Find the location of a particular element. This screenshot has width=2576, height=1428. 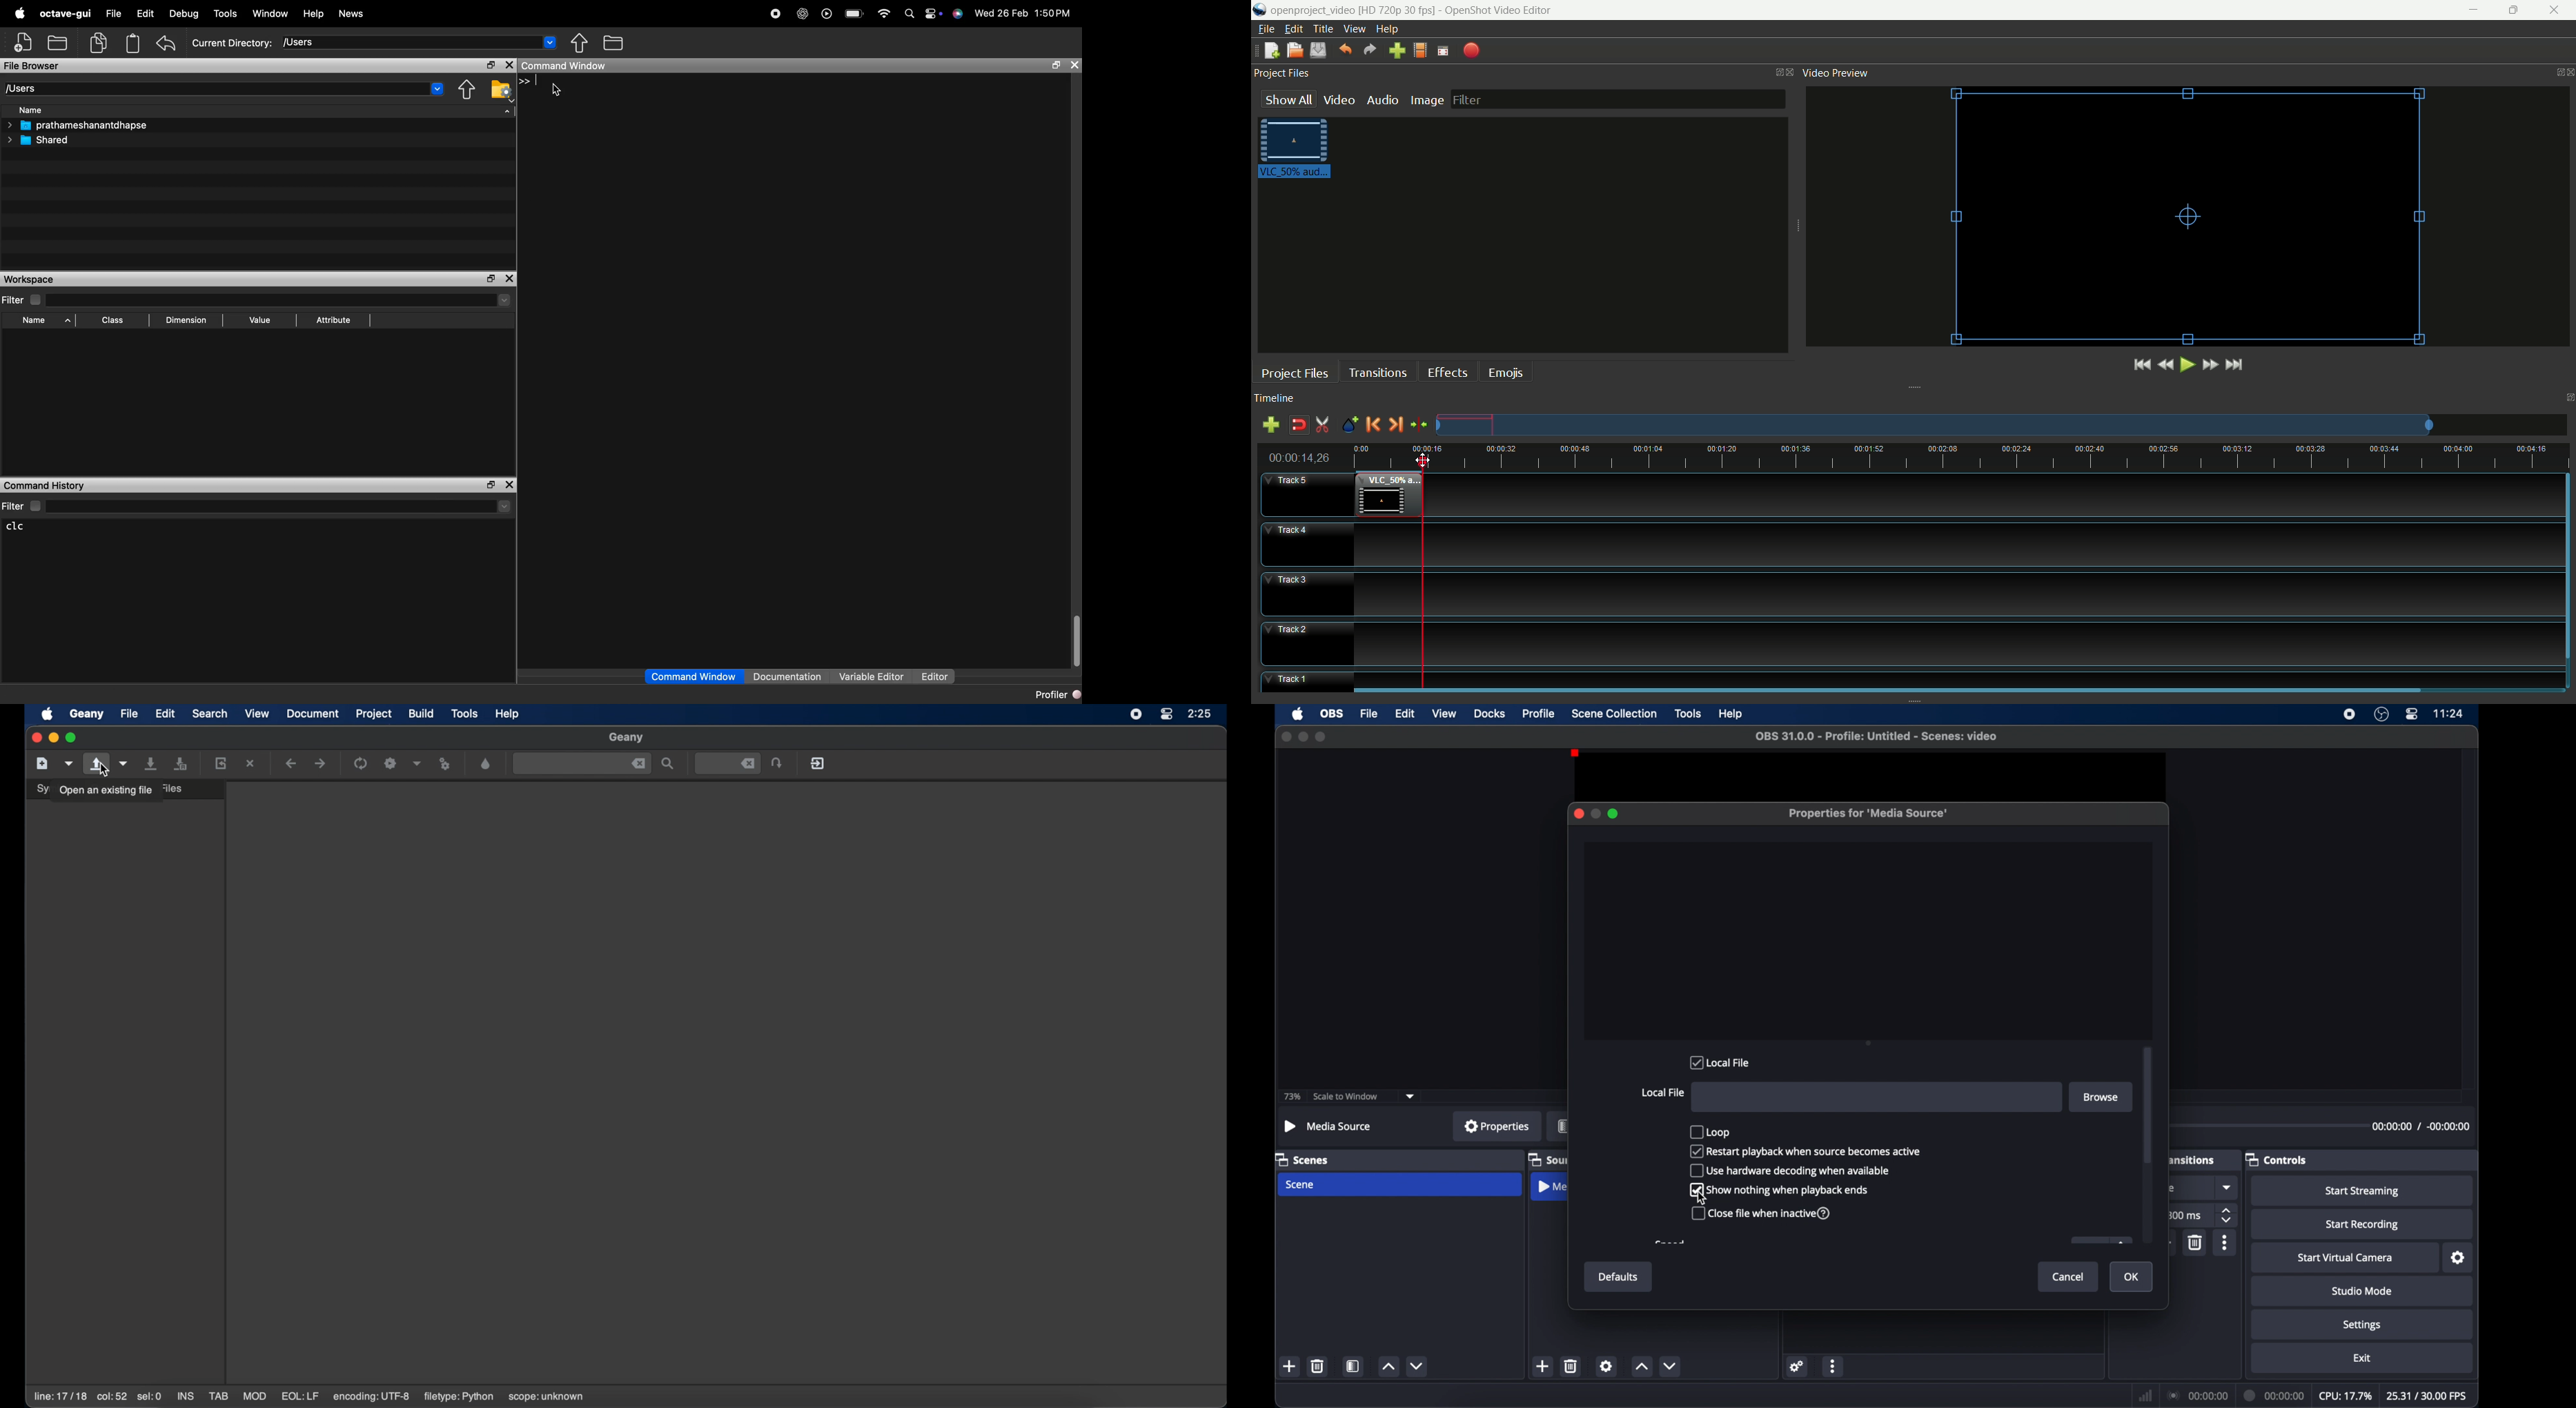

new project is located at coordinates (1272, 50).